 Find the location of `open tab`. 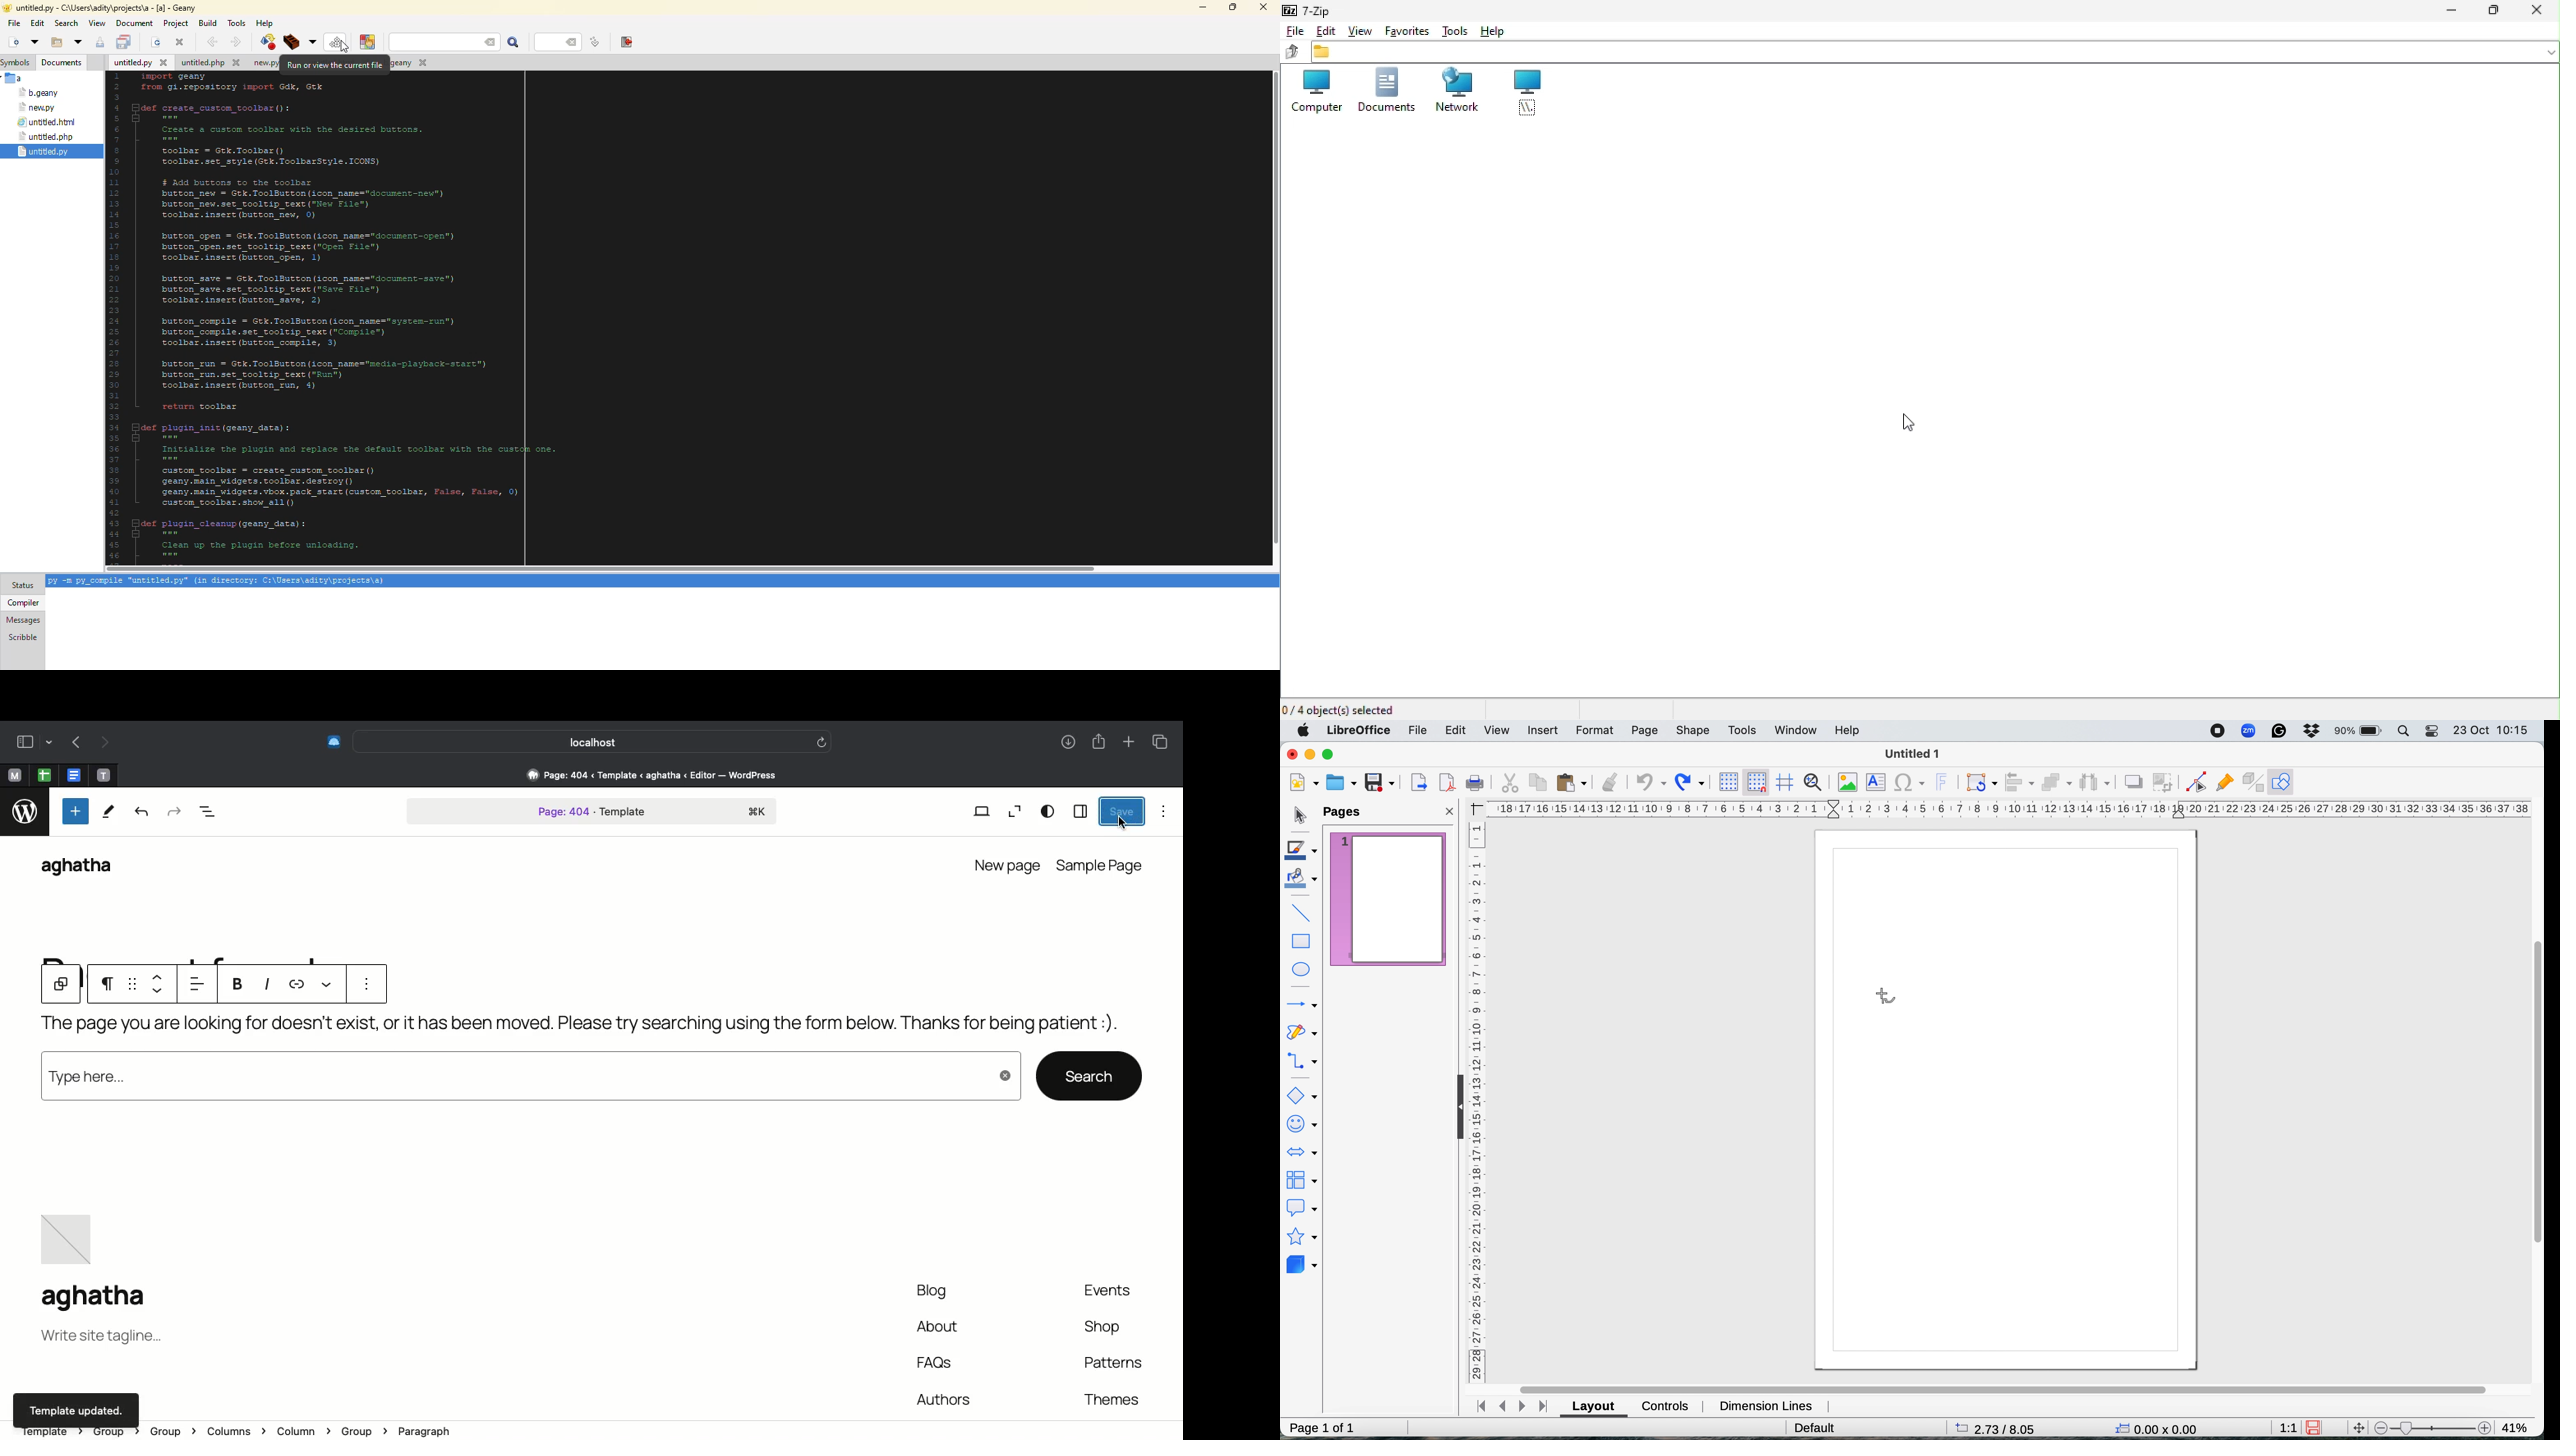

open tab is located at coordinates (104, 776).